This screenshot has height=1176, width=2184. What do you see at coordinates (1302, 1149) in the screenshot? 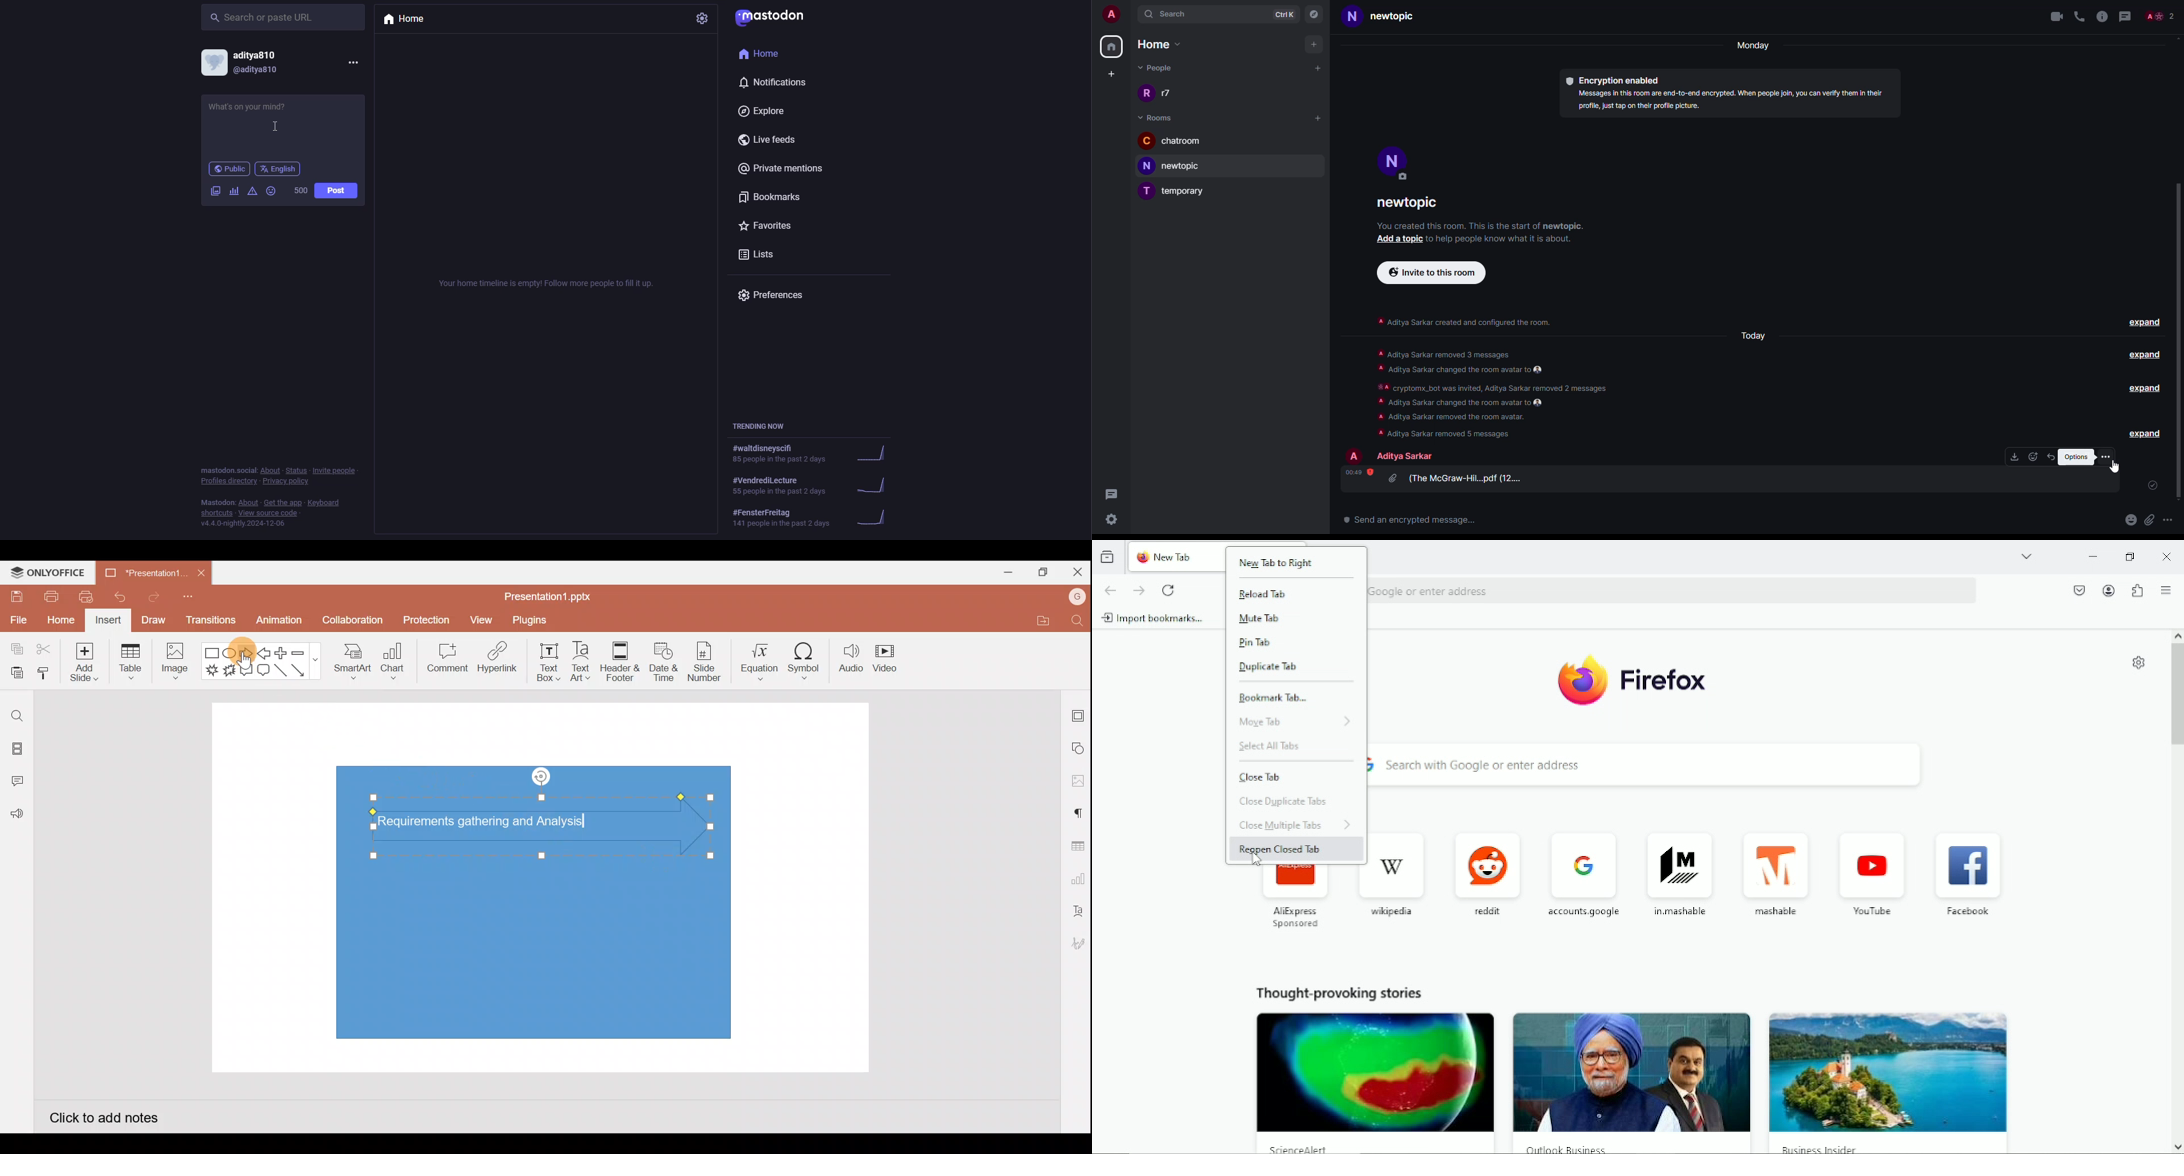
I see `science alert` at bounding box center [1302, 1149].